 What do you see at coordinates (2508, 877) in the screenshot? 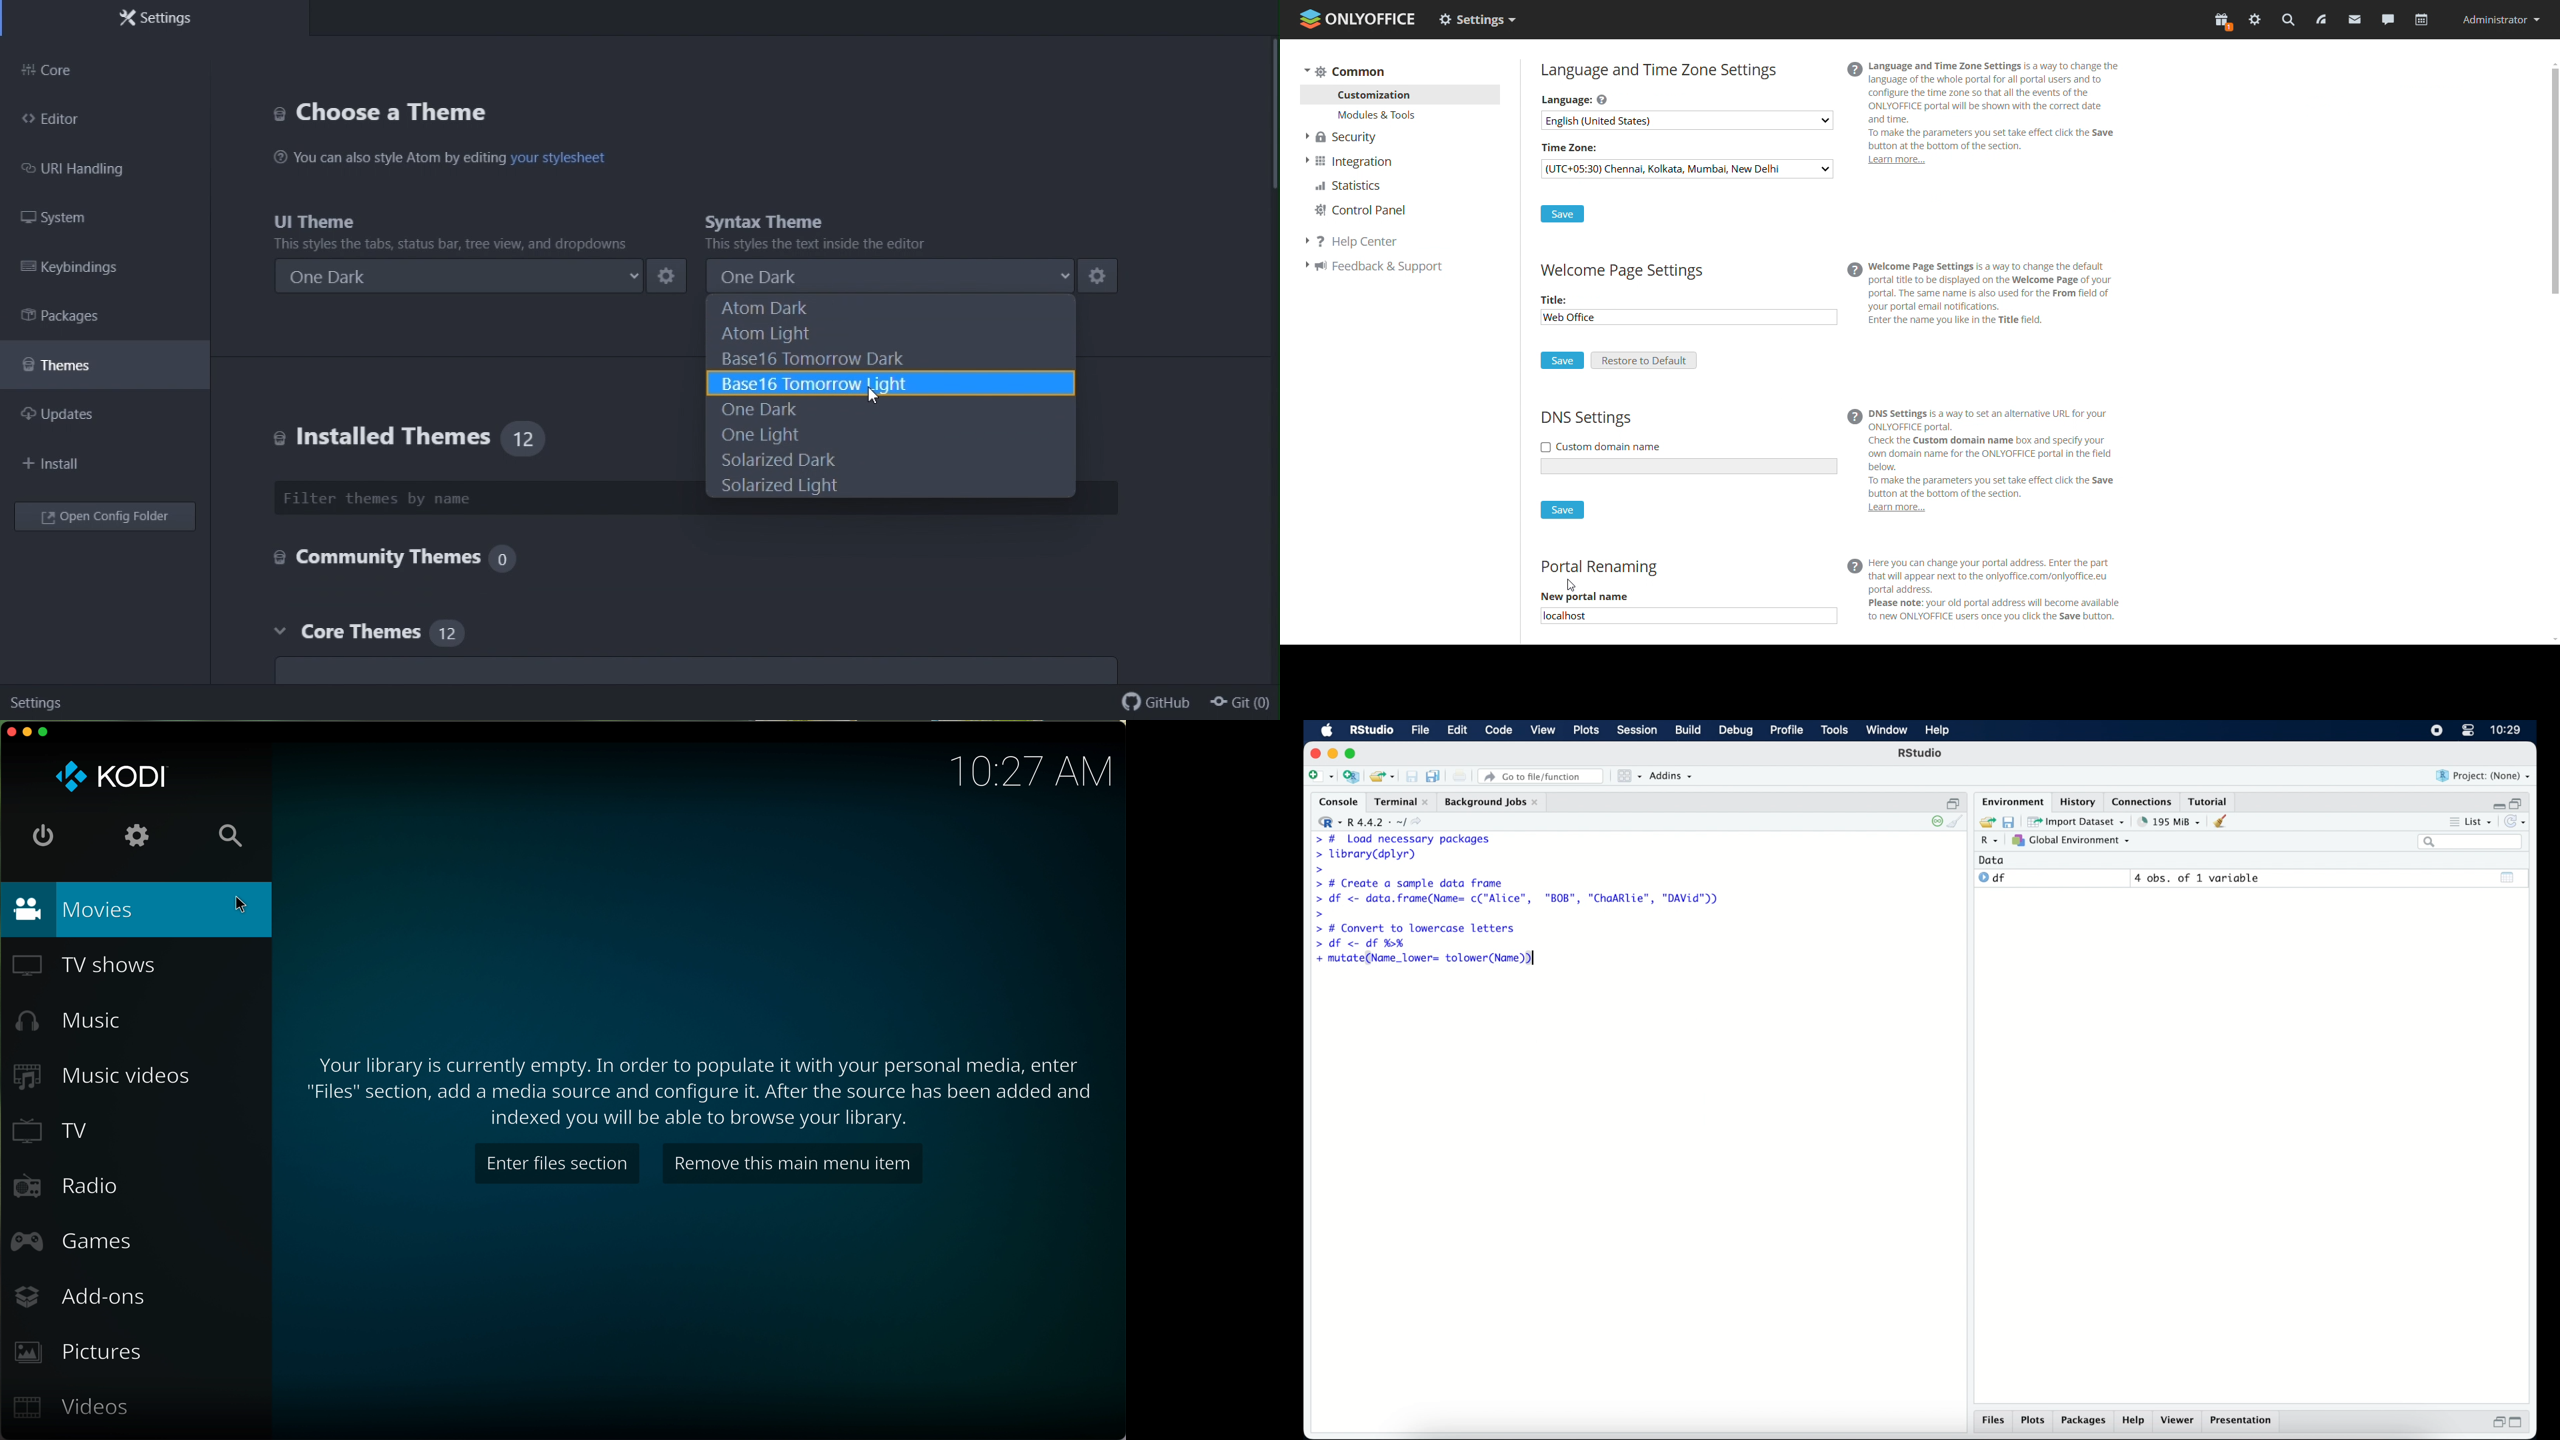
I see `show output  window` at bounding box center [2508, 877].